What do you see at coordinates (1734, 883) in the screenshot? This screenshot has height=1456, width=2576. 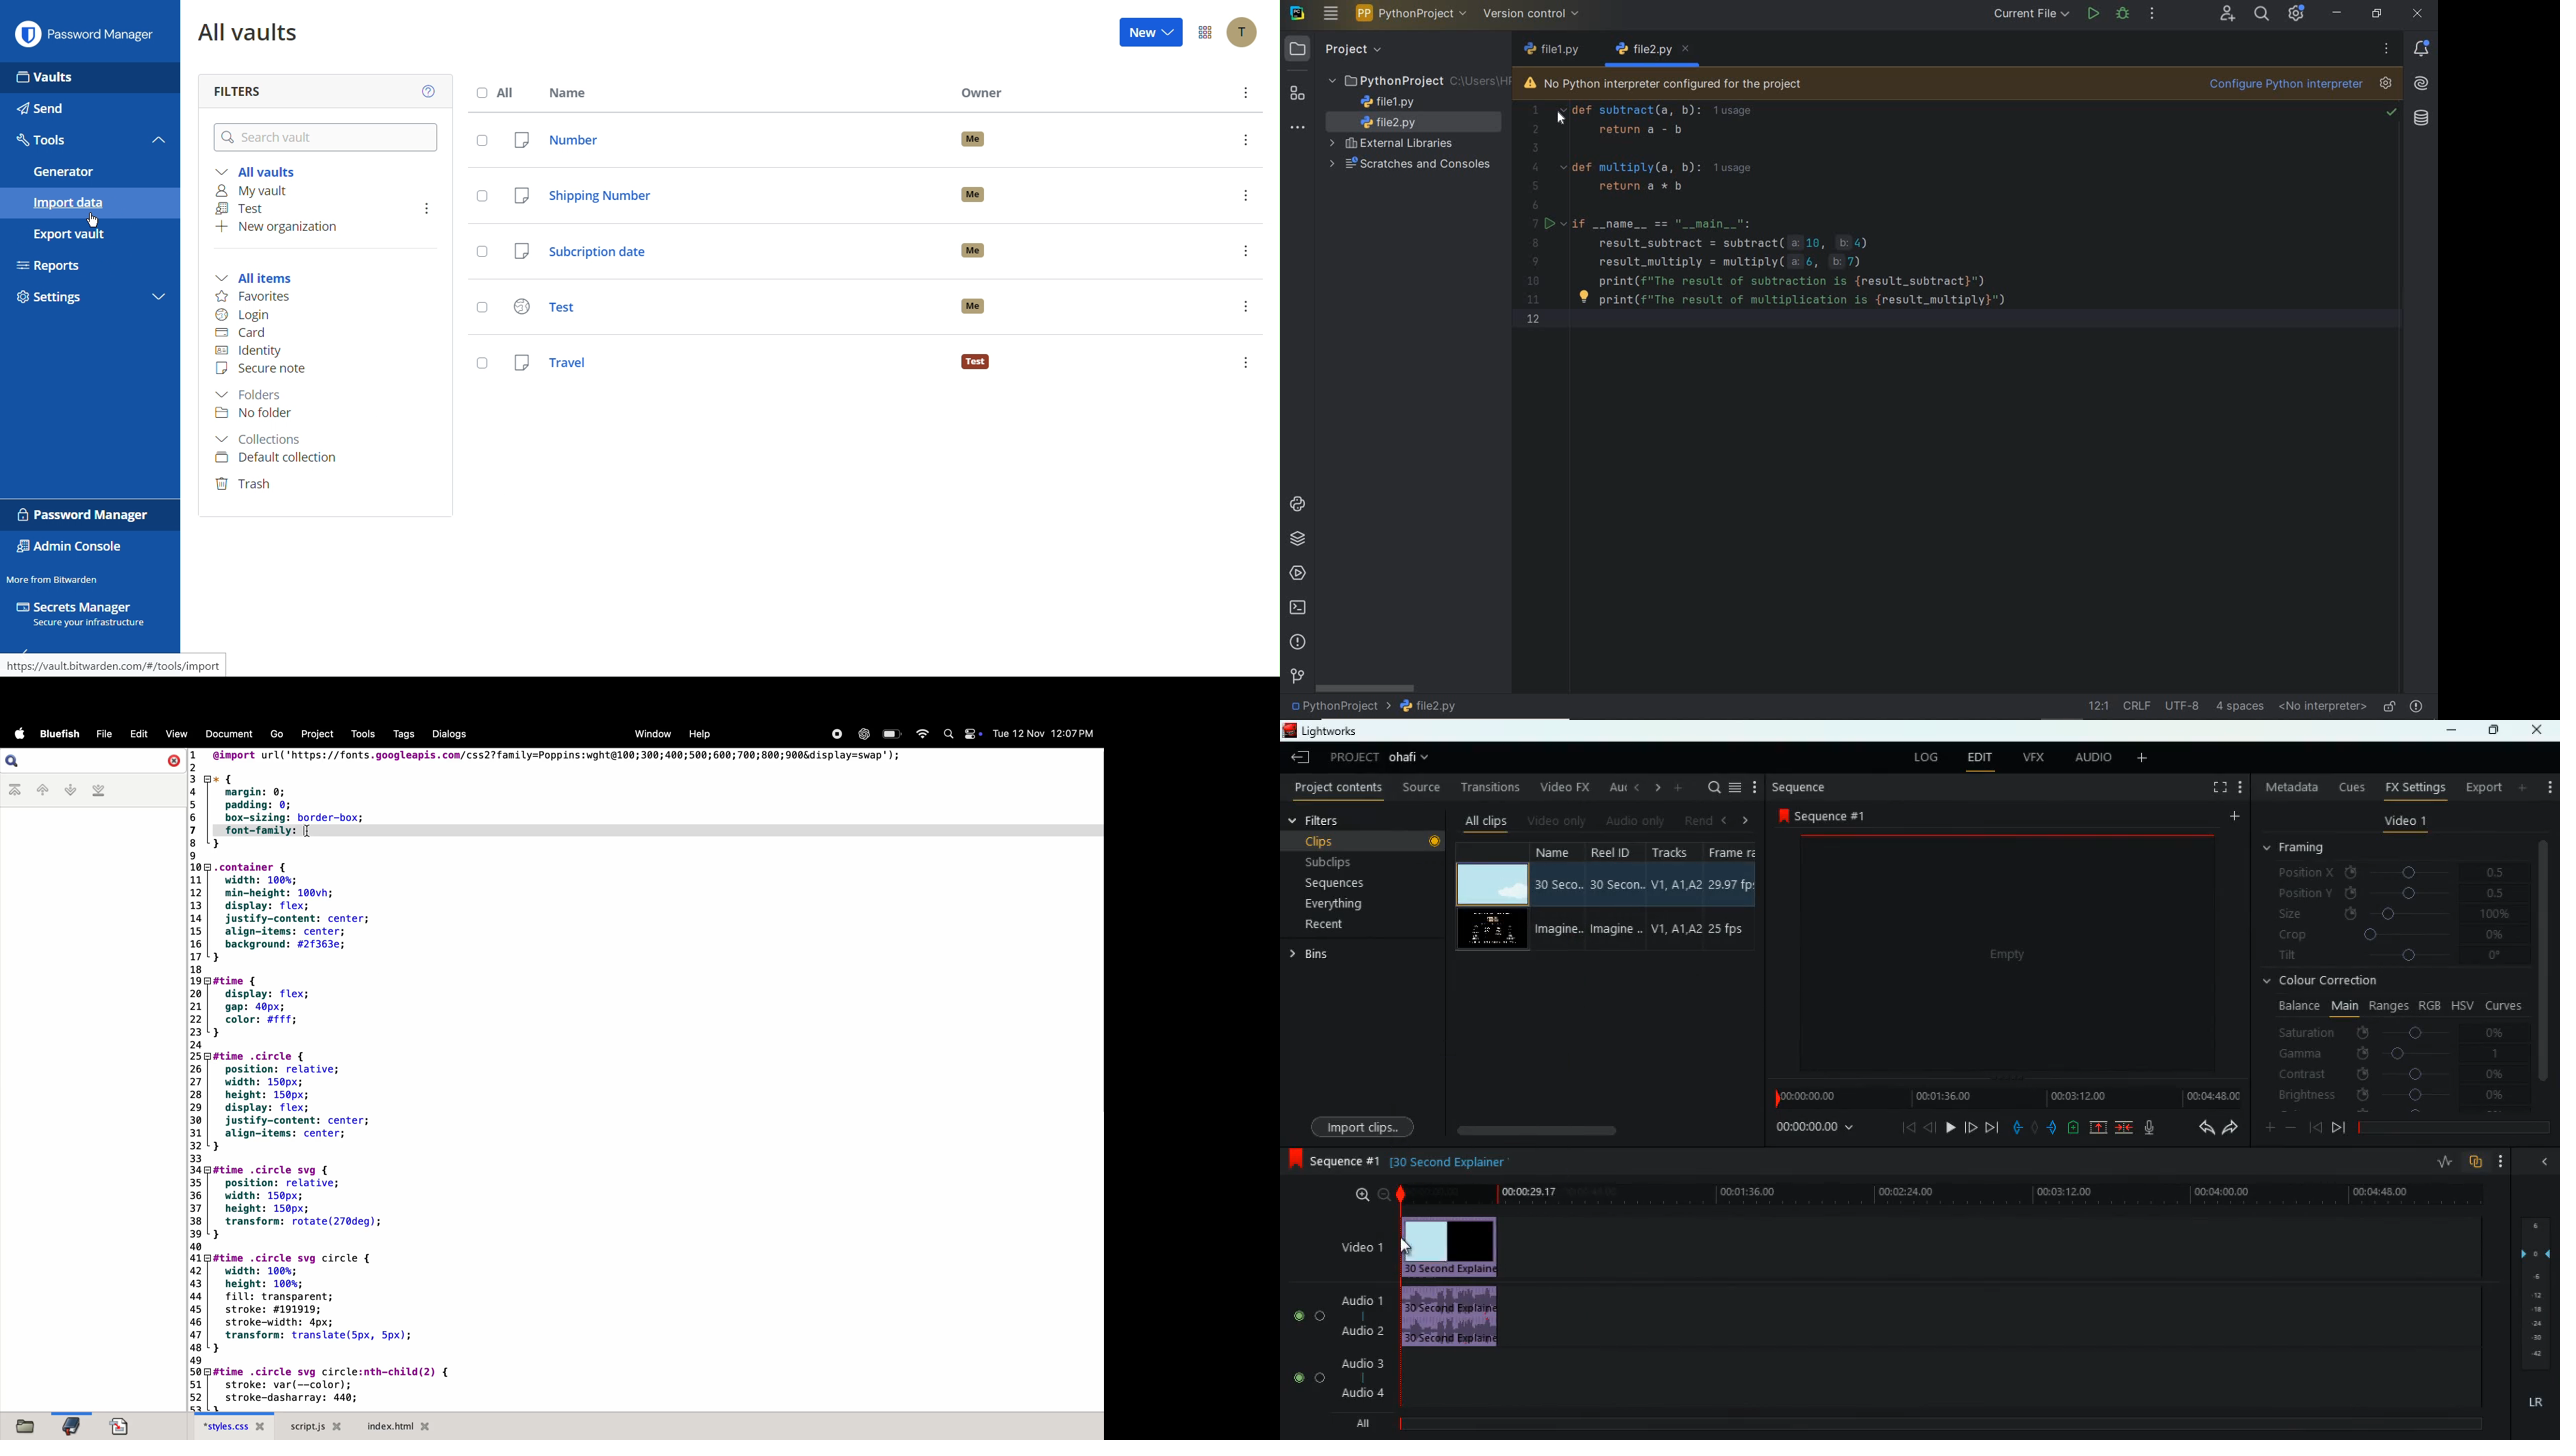 I see `29.97 fbs` at bounding box center [1734, 883].